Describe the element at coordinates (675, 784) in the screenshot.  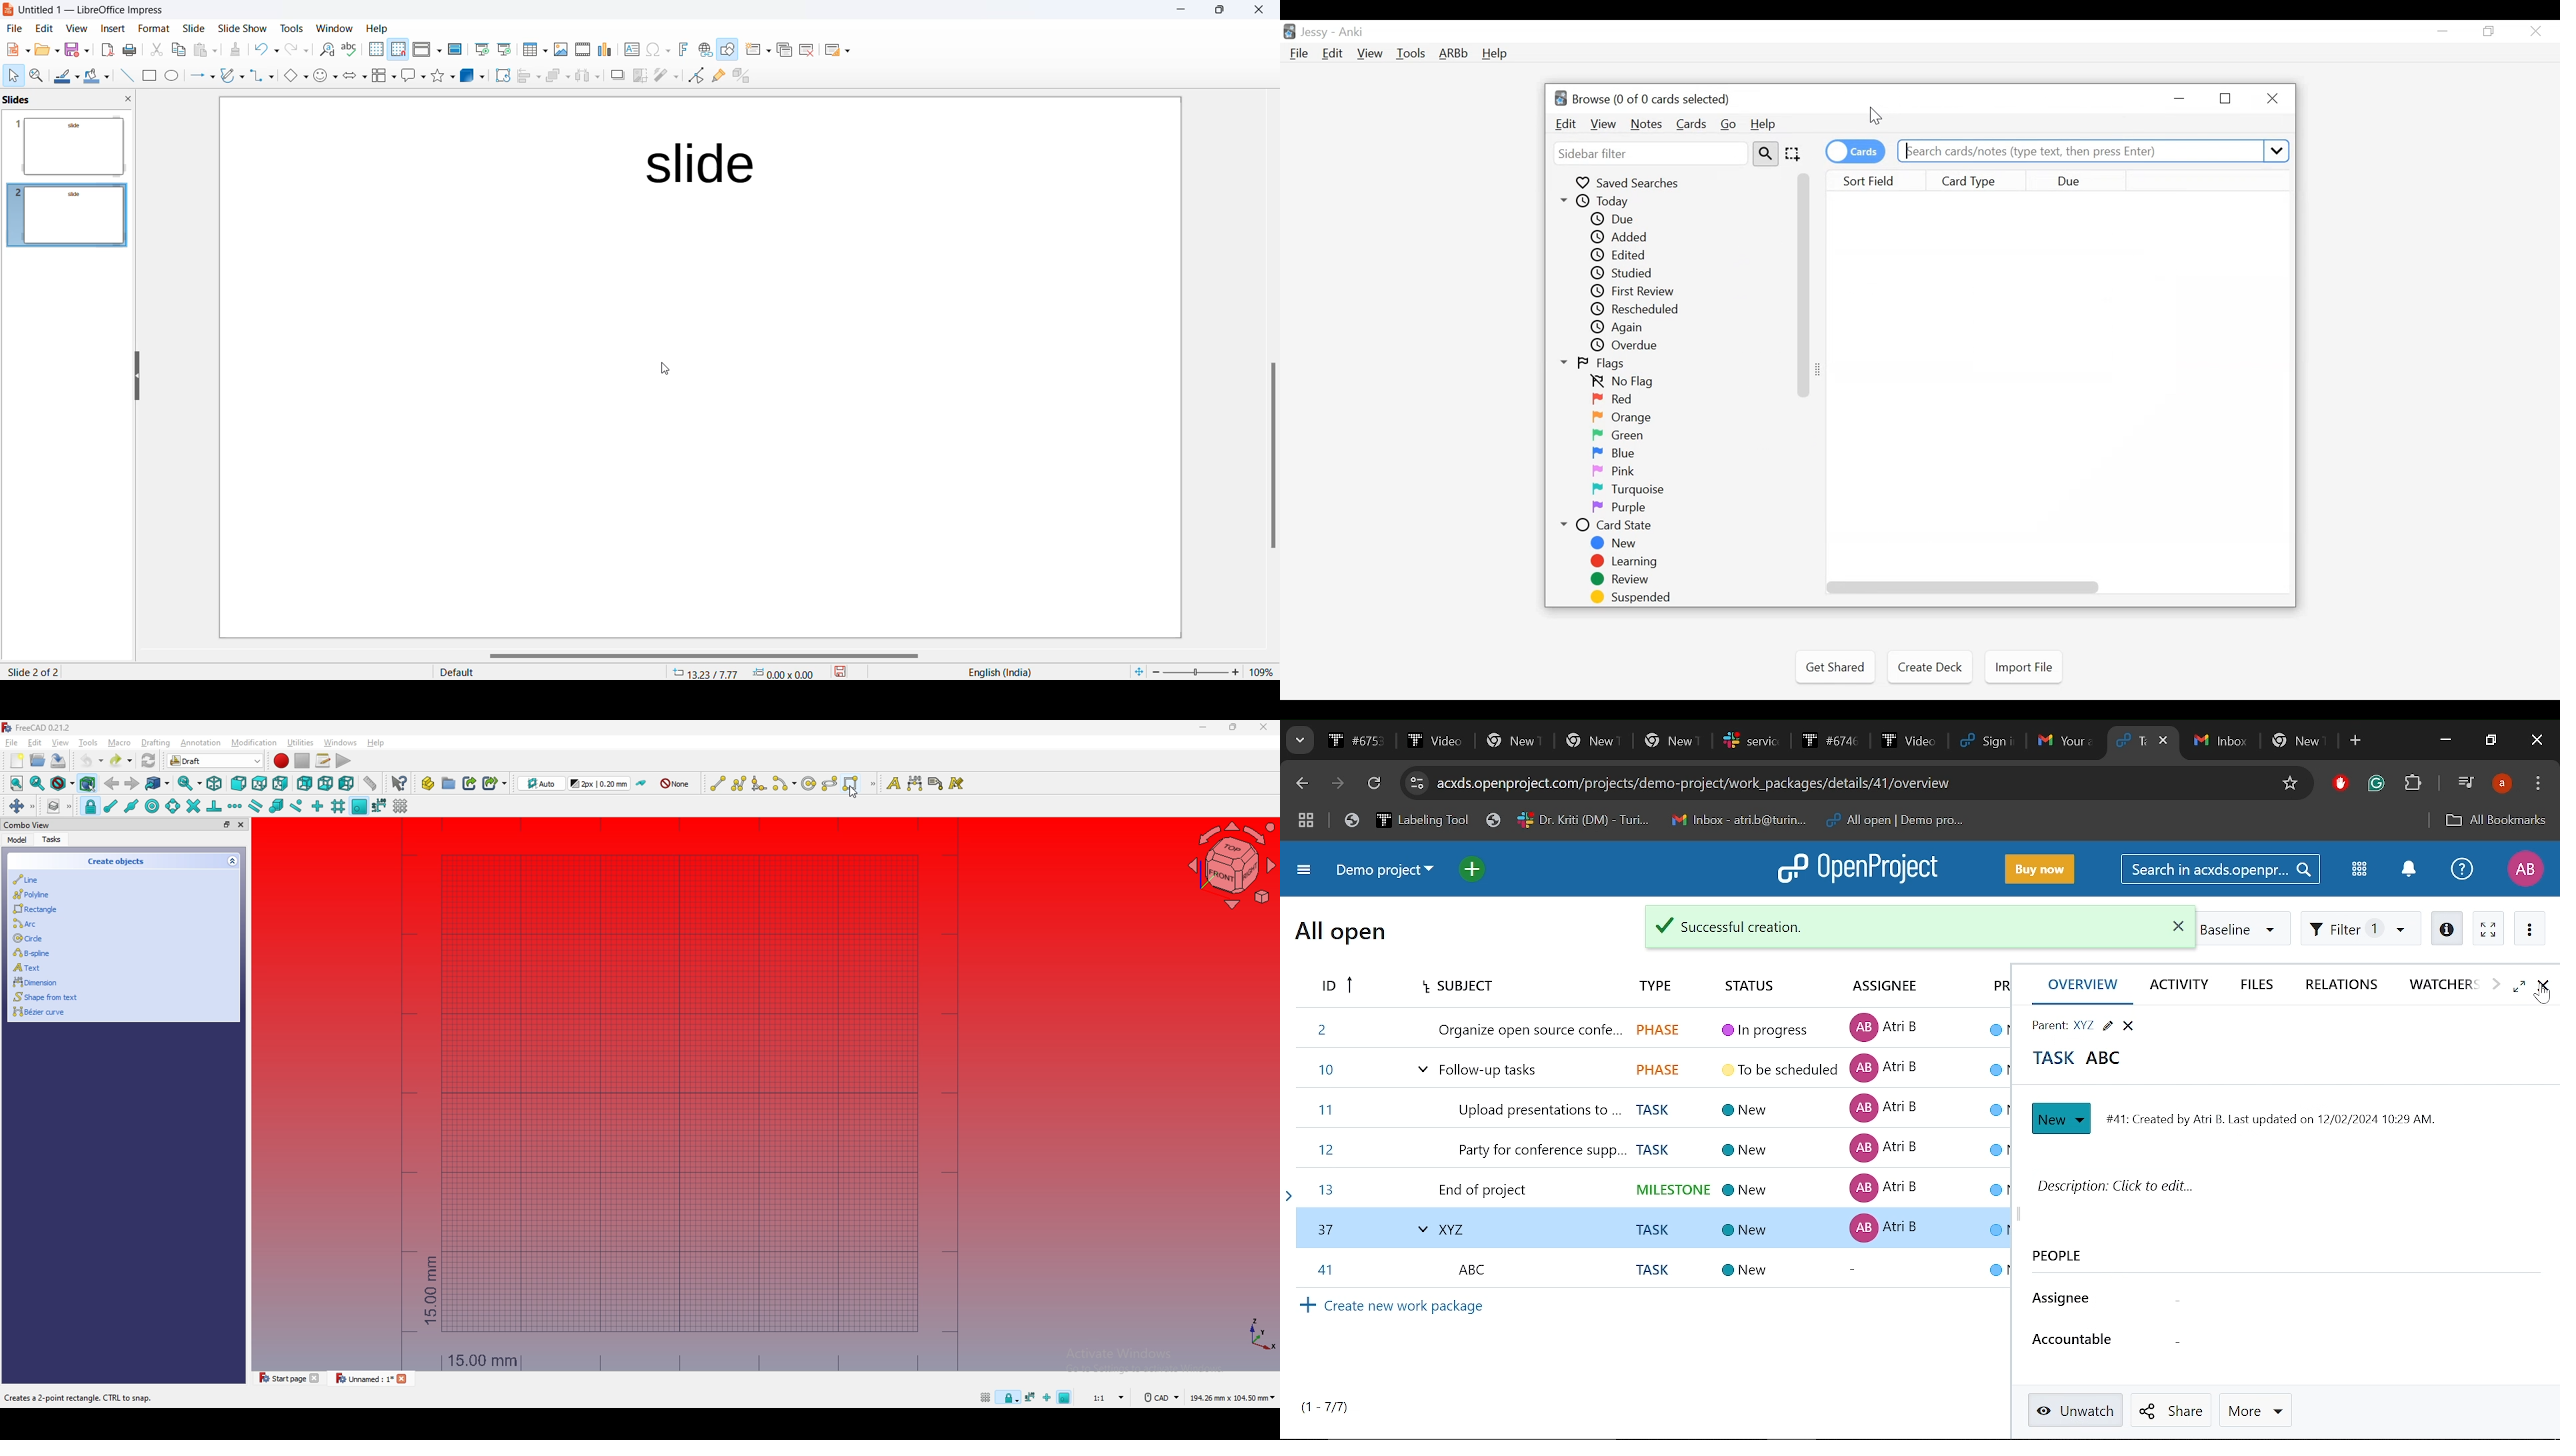
I see `auto group` at that location.